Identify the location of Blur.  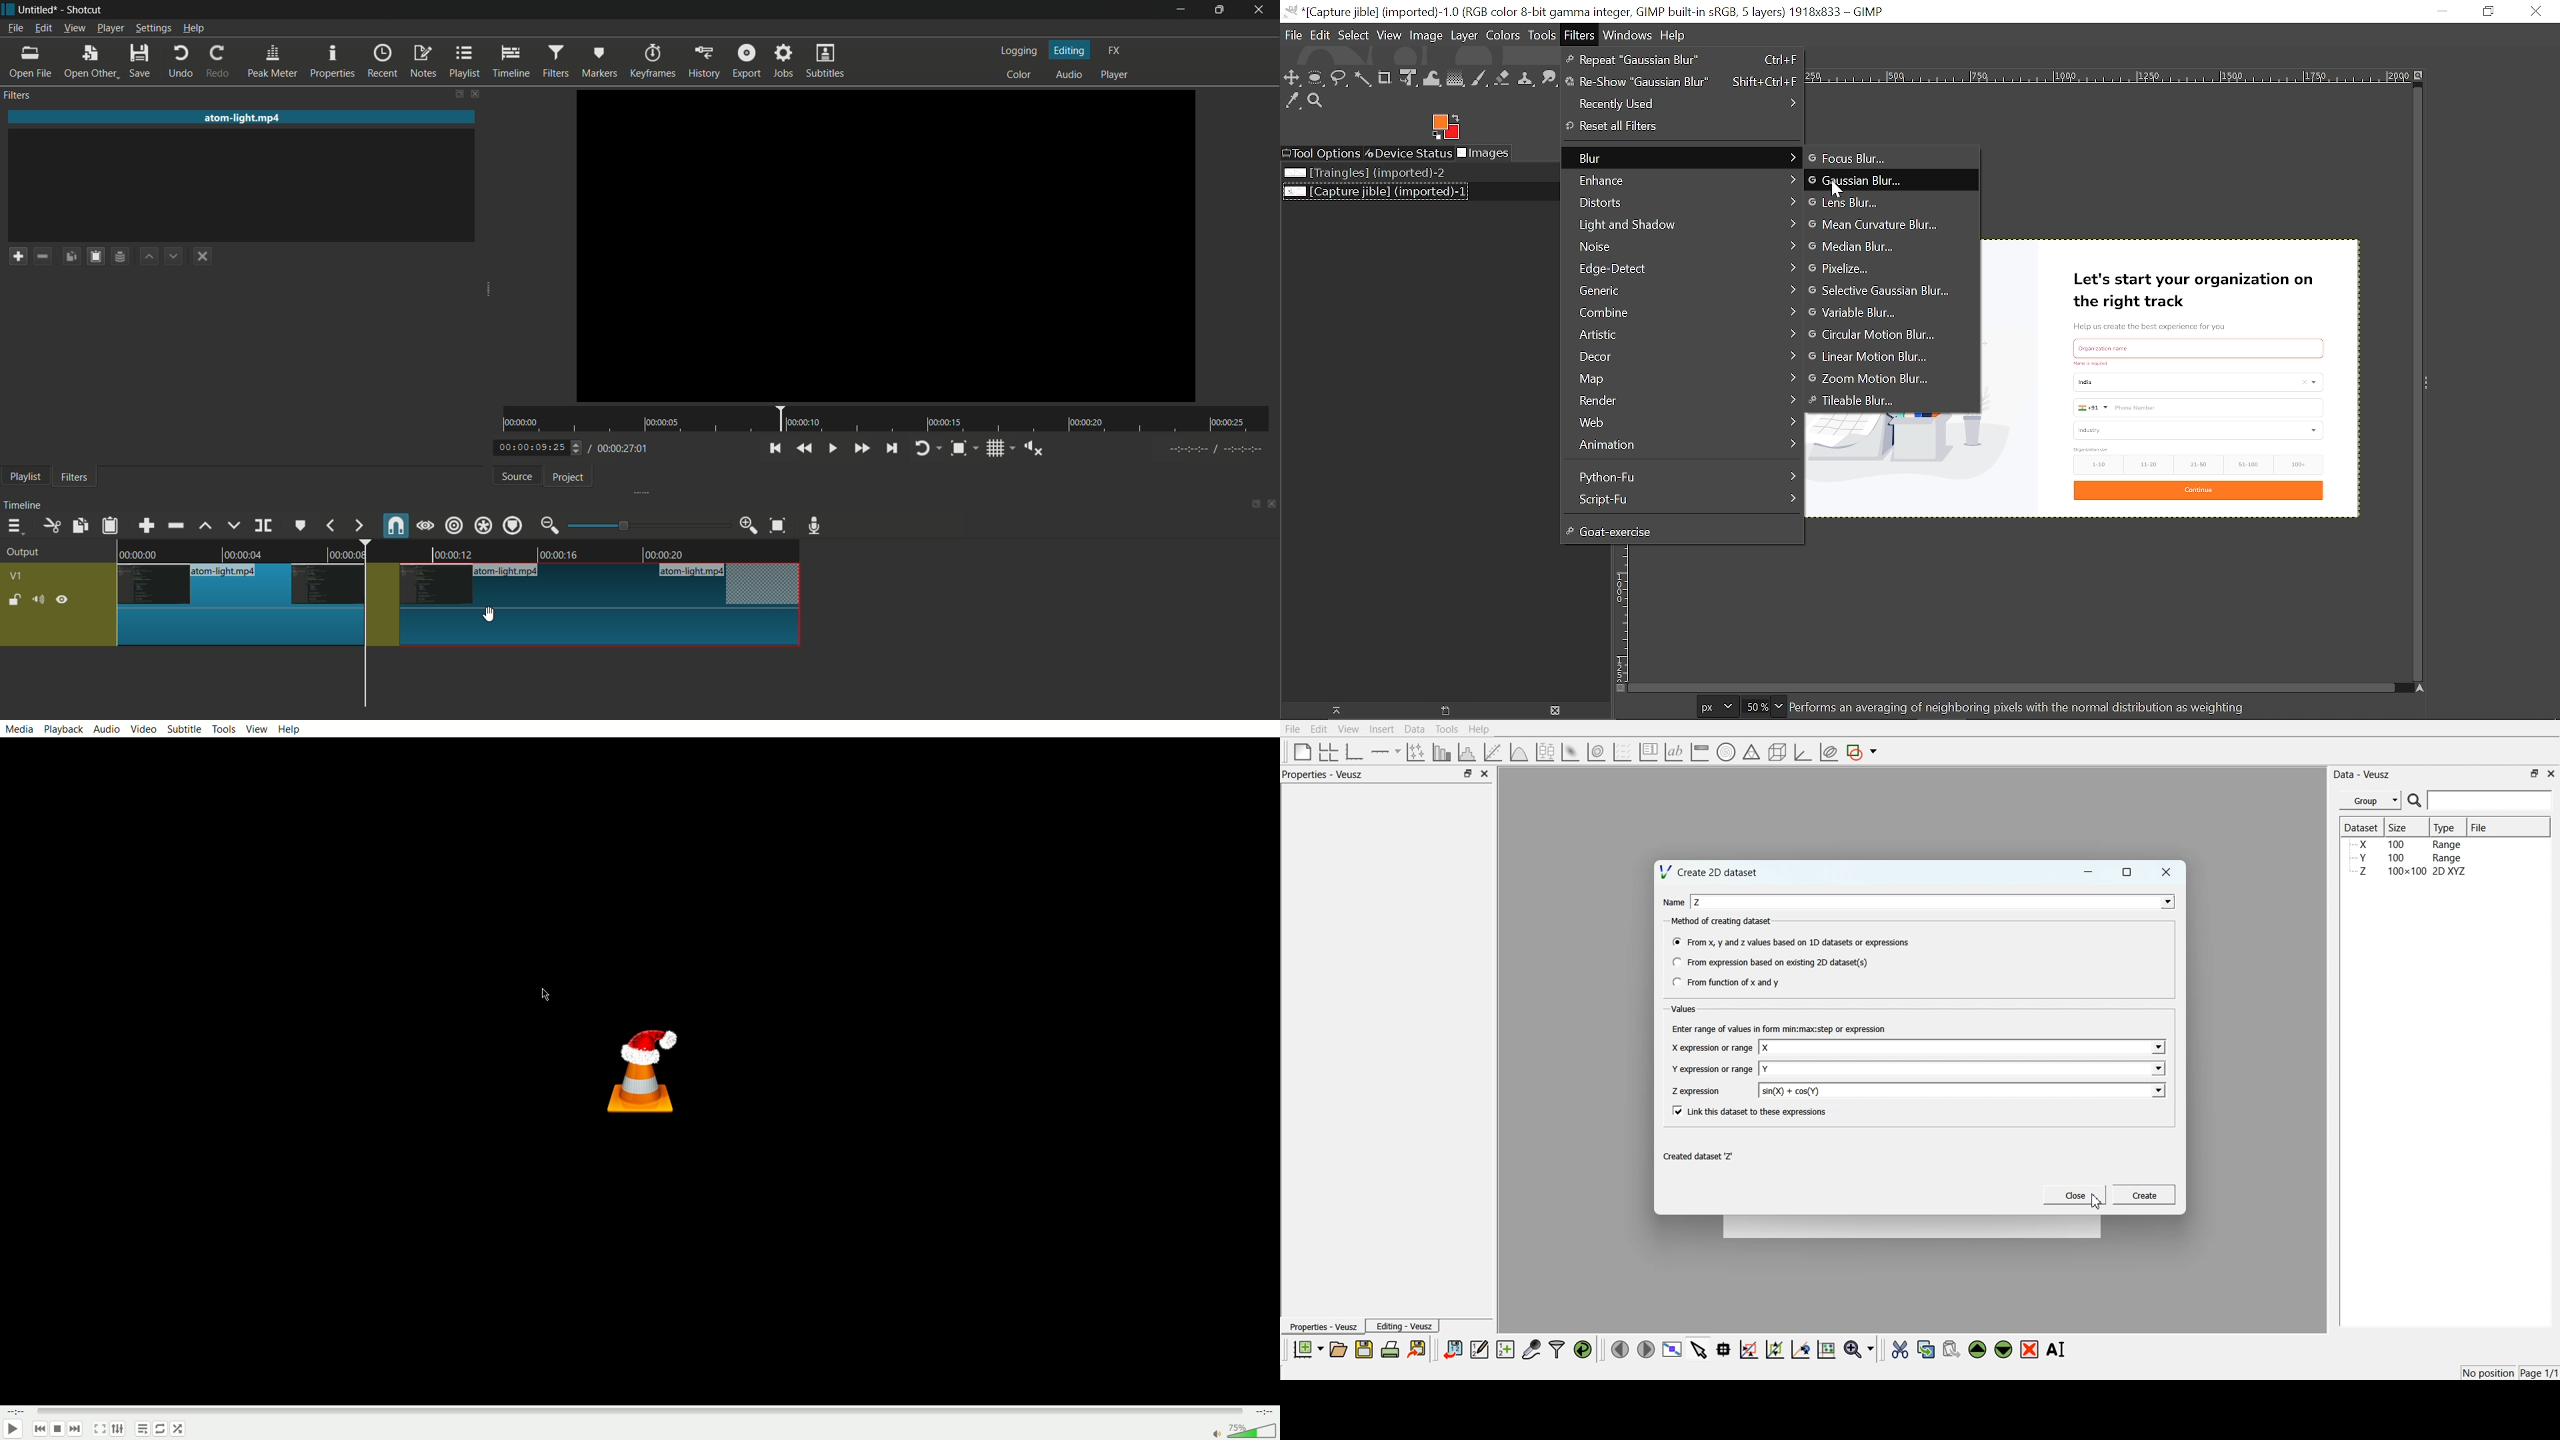
(1681, 158).